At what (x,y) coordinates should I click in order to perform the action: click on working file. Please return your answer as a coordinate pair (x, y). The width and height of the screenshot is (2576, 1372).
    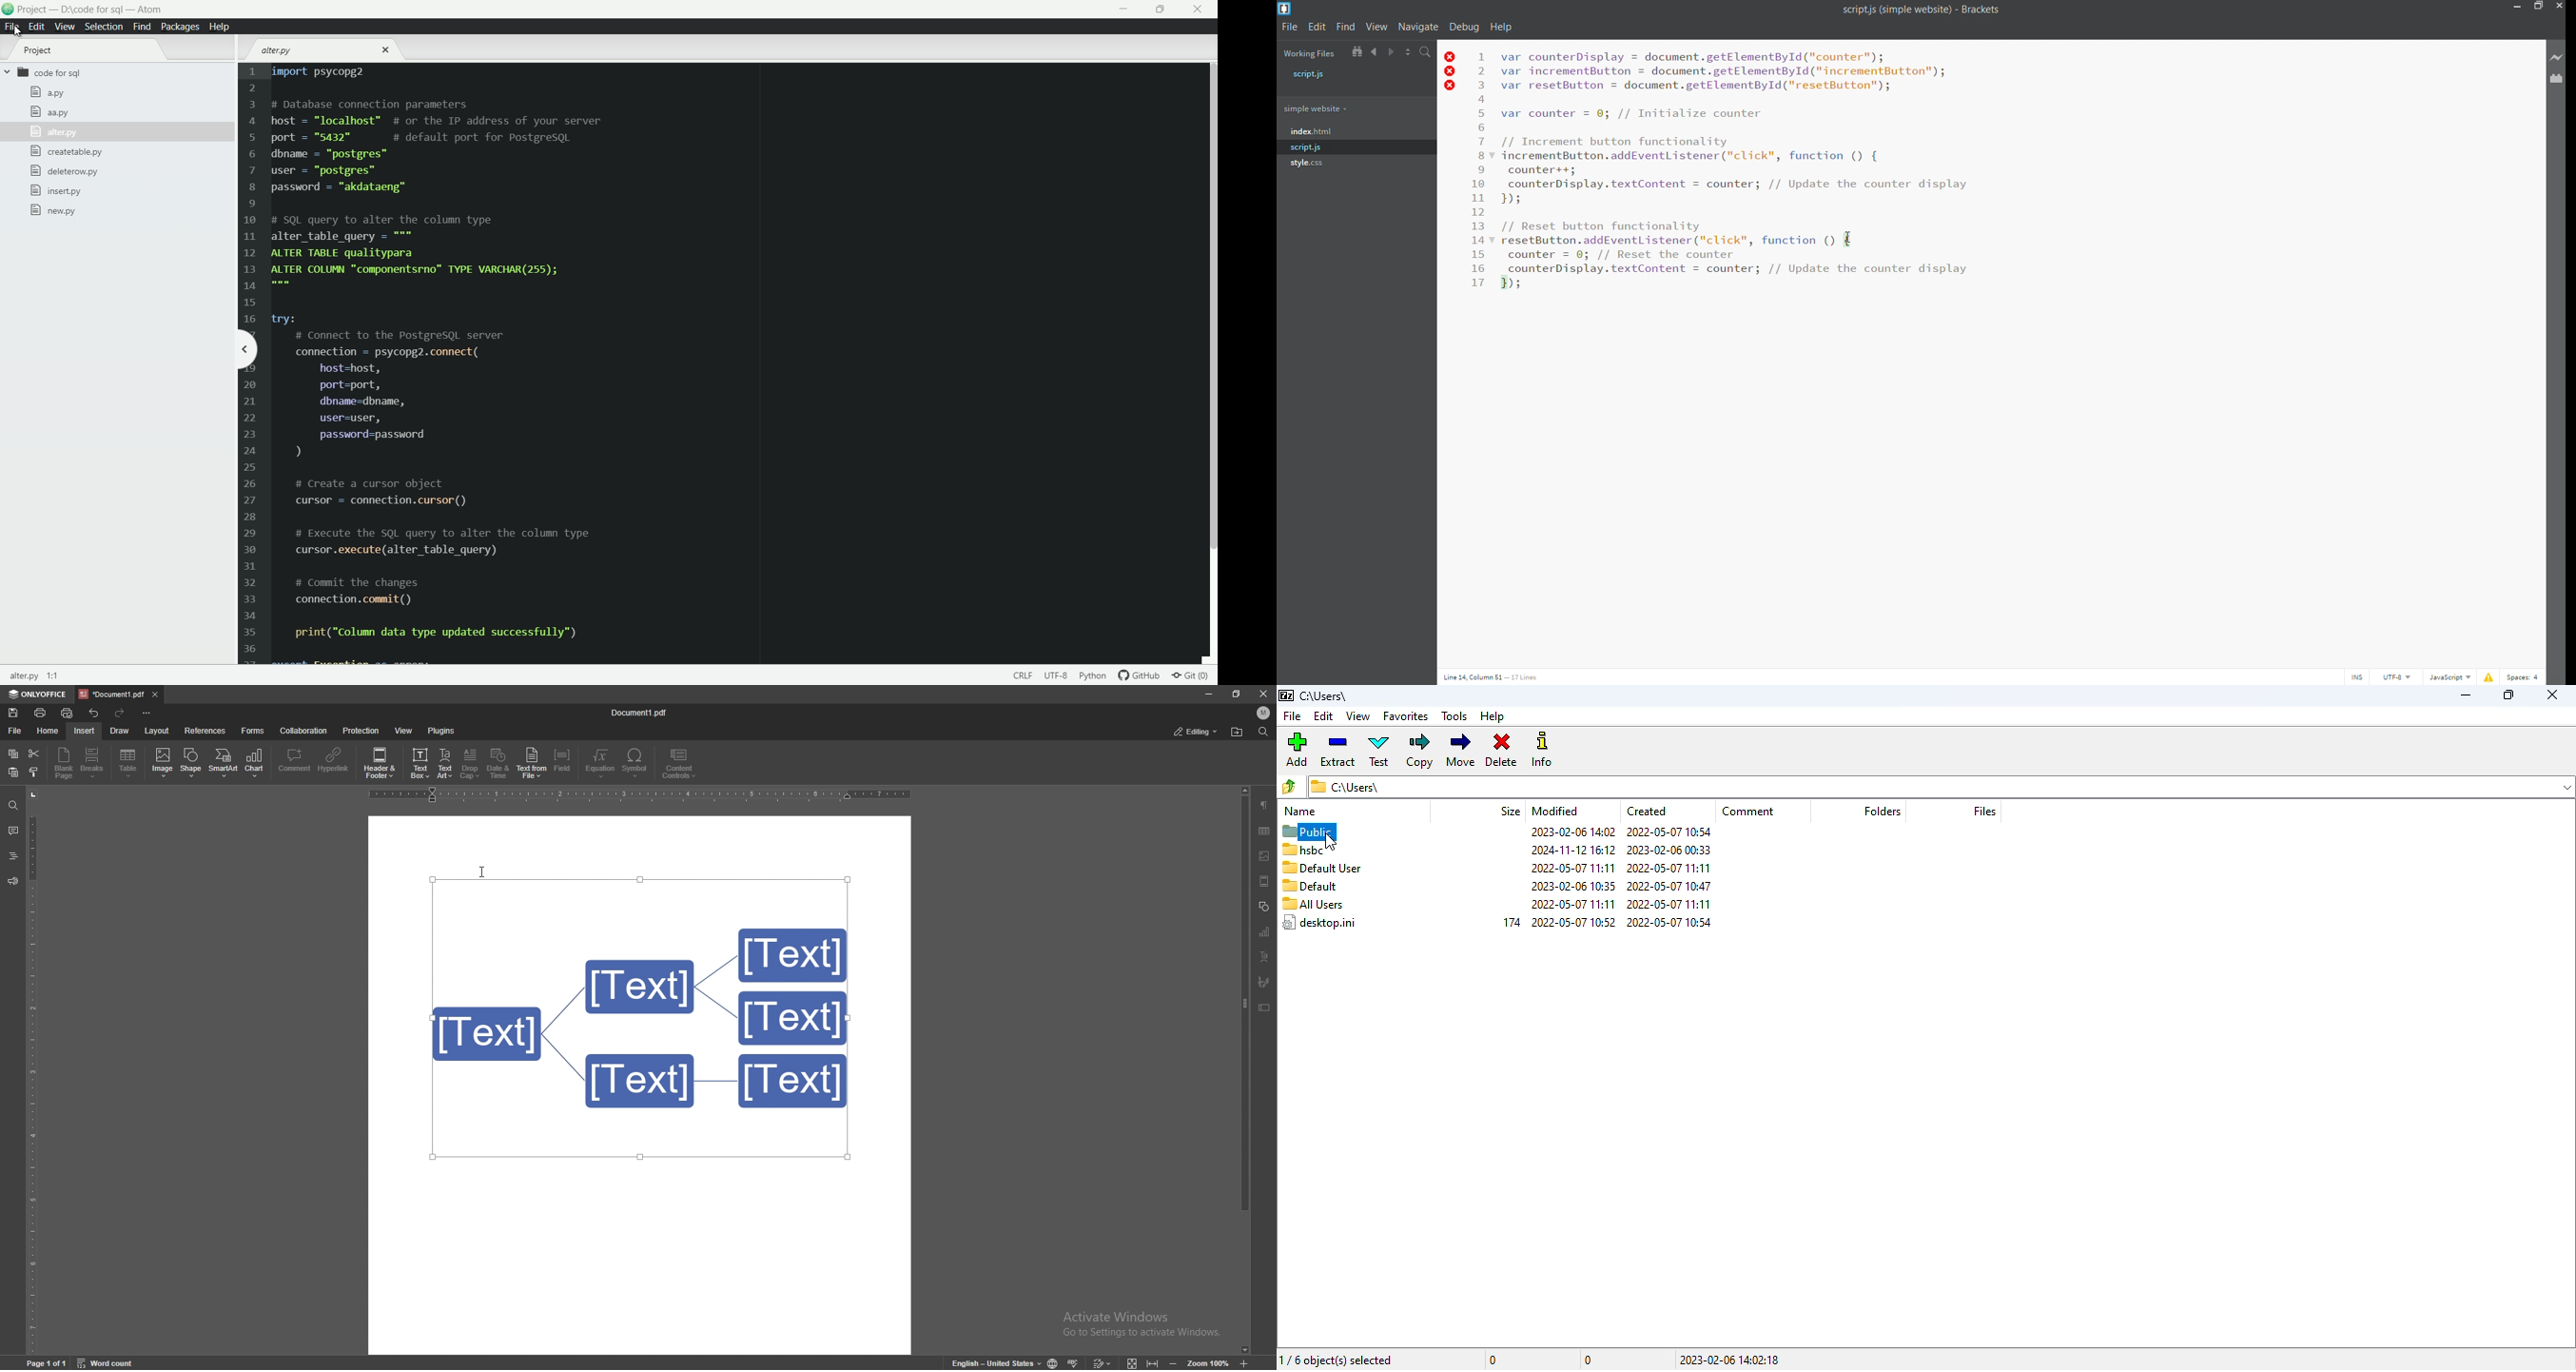
    Looking at the image, I should click on (1309, 53).